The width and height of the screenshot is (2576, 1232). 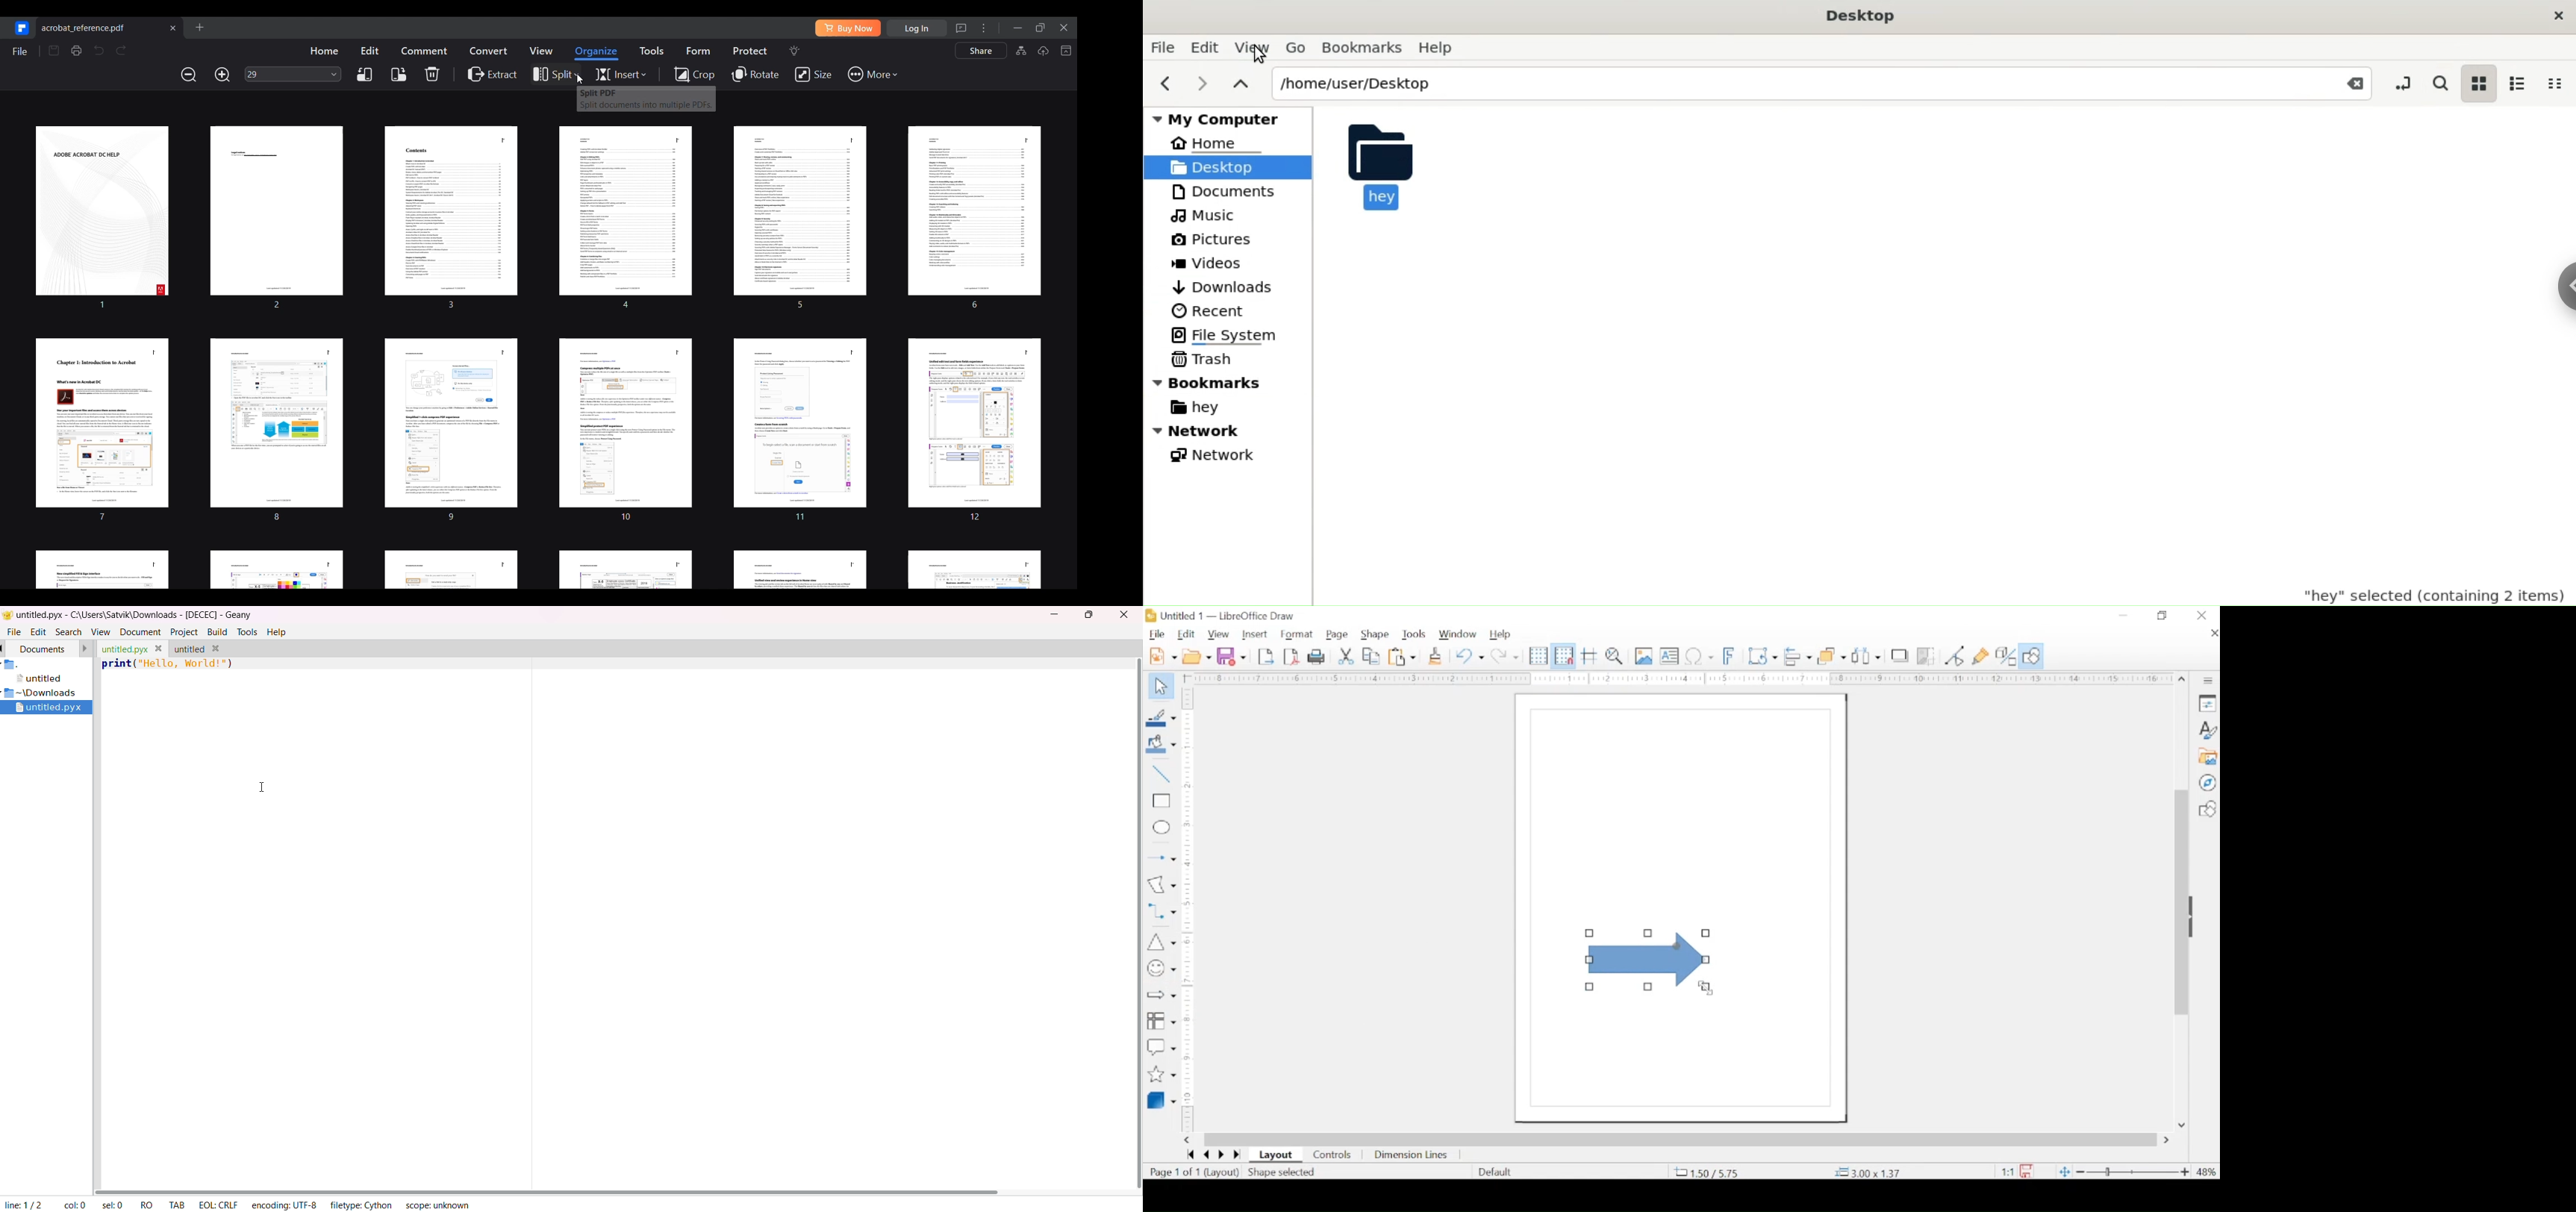 I want to click on scroll box, so click(x=1681, y=1140).